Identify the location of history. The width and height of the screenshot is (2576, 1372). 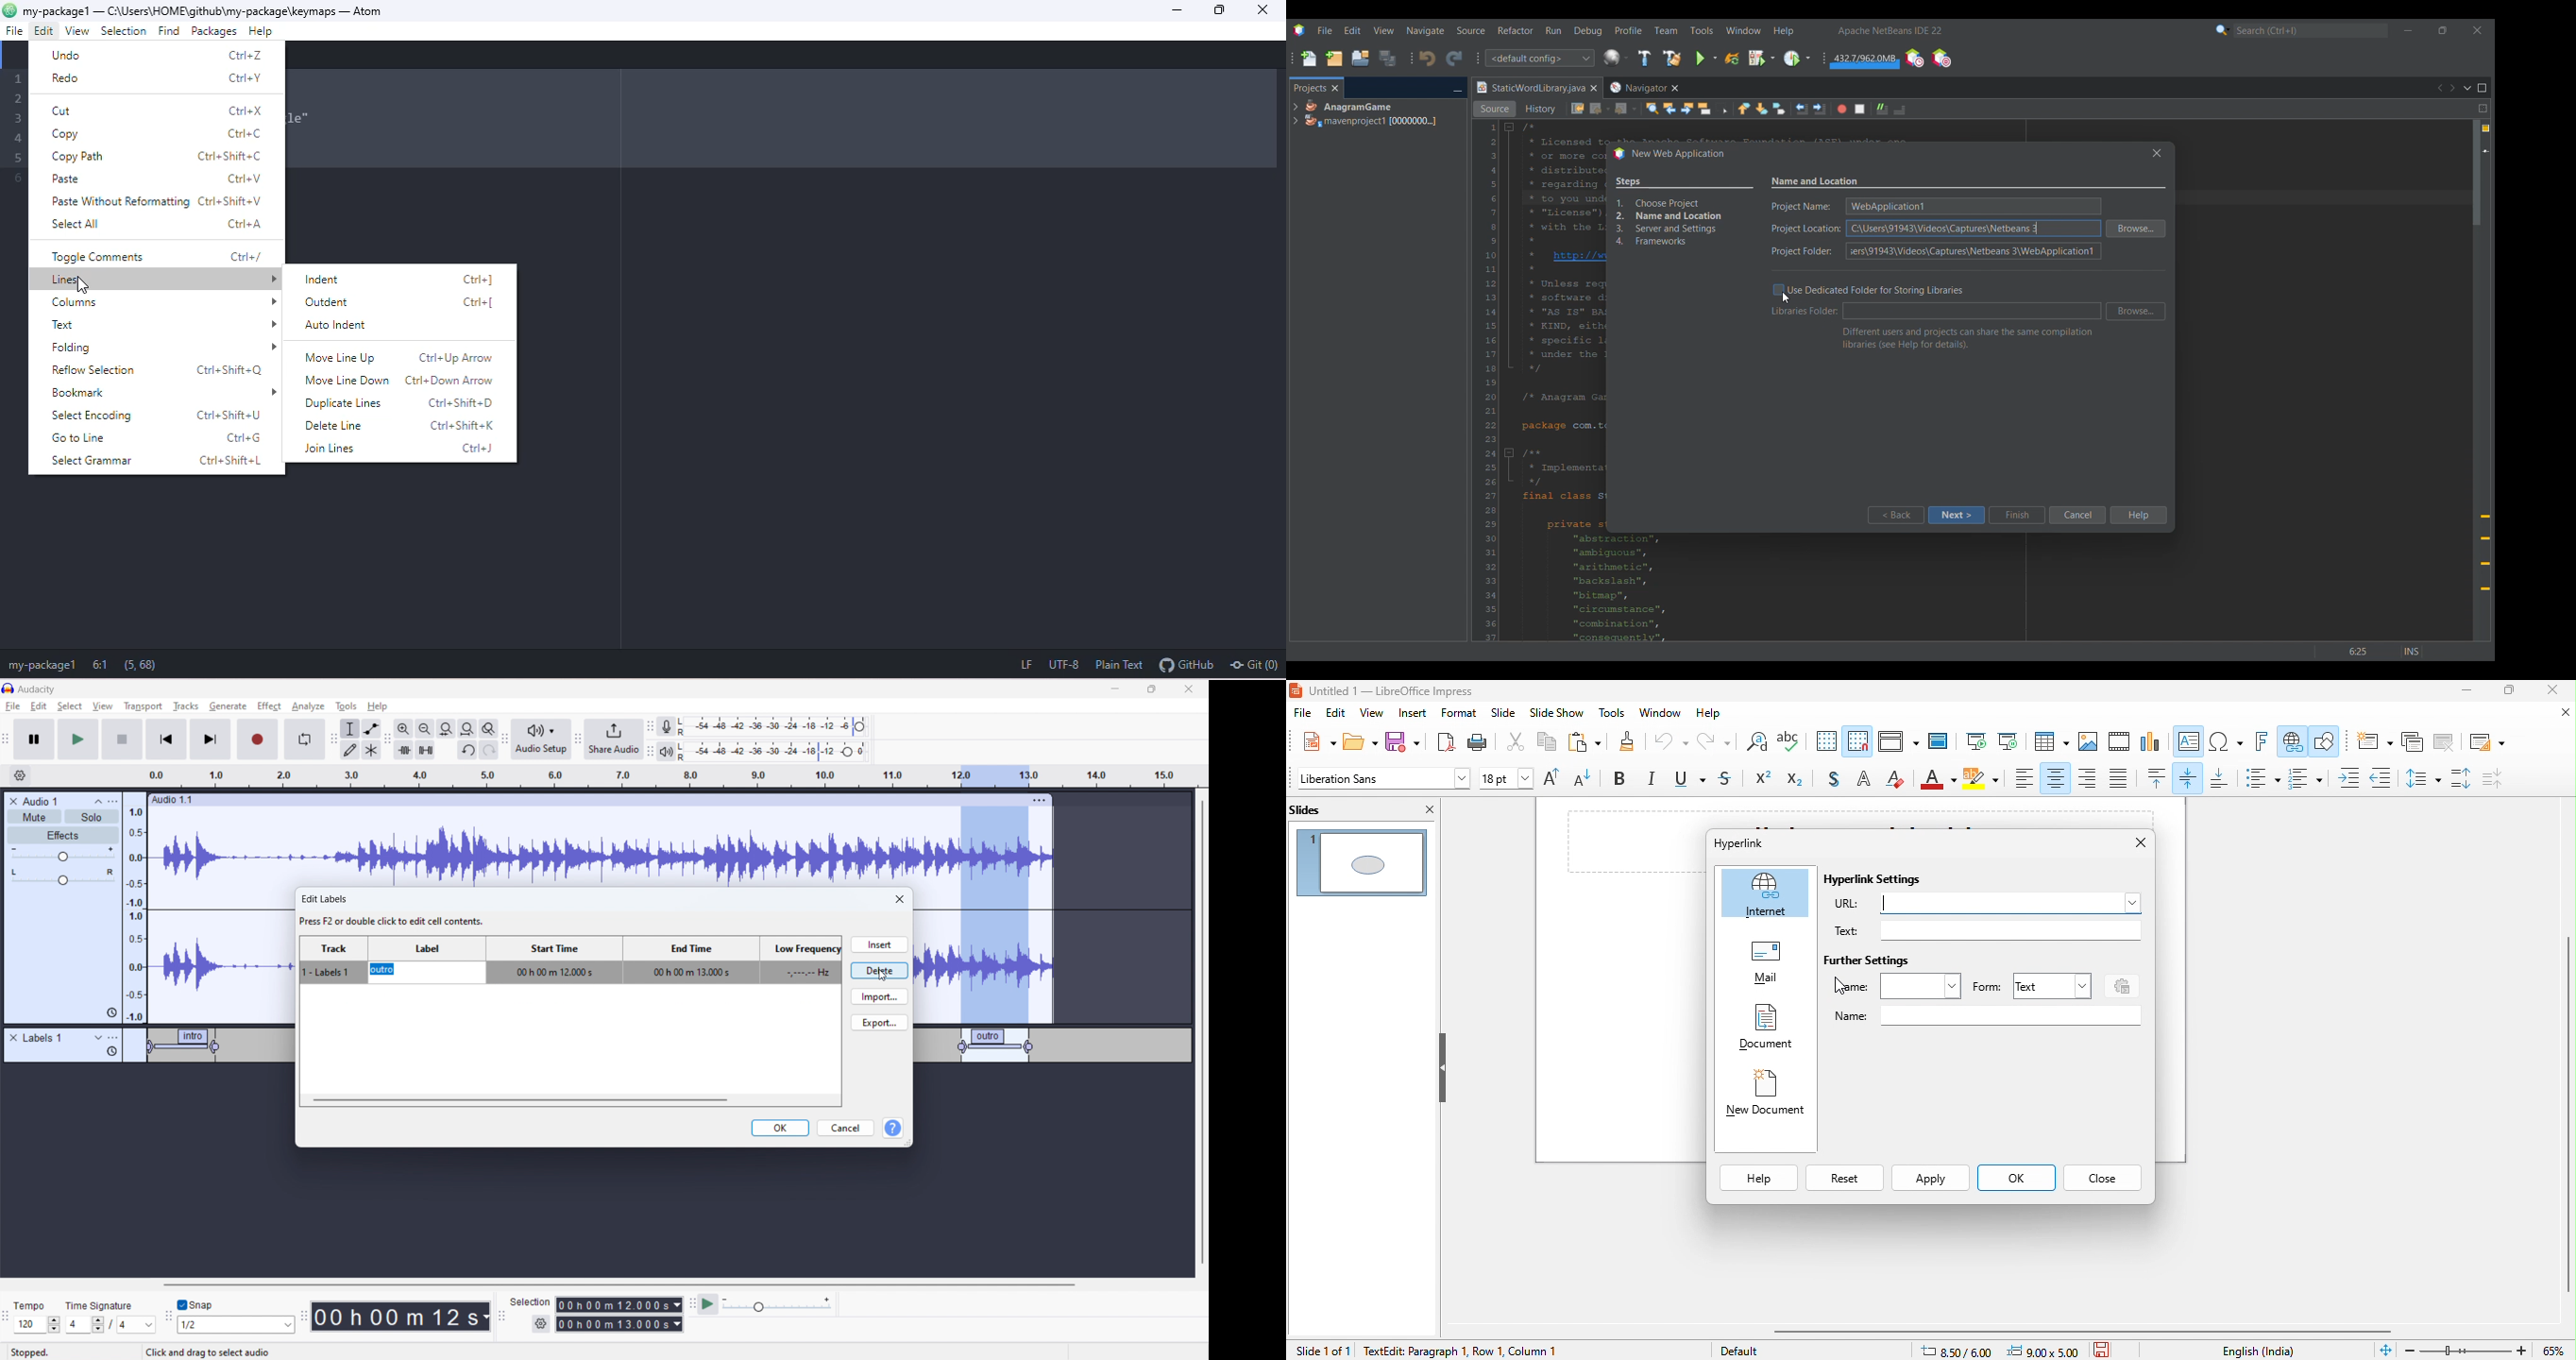
(111, 1013).